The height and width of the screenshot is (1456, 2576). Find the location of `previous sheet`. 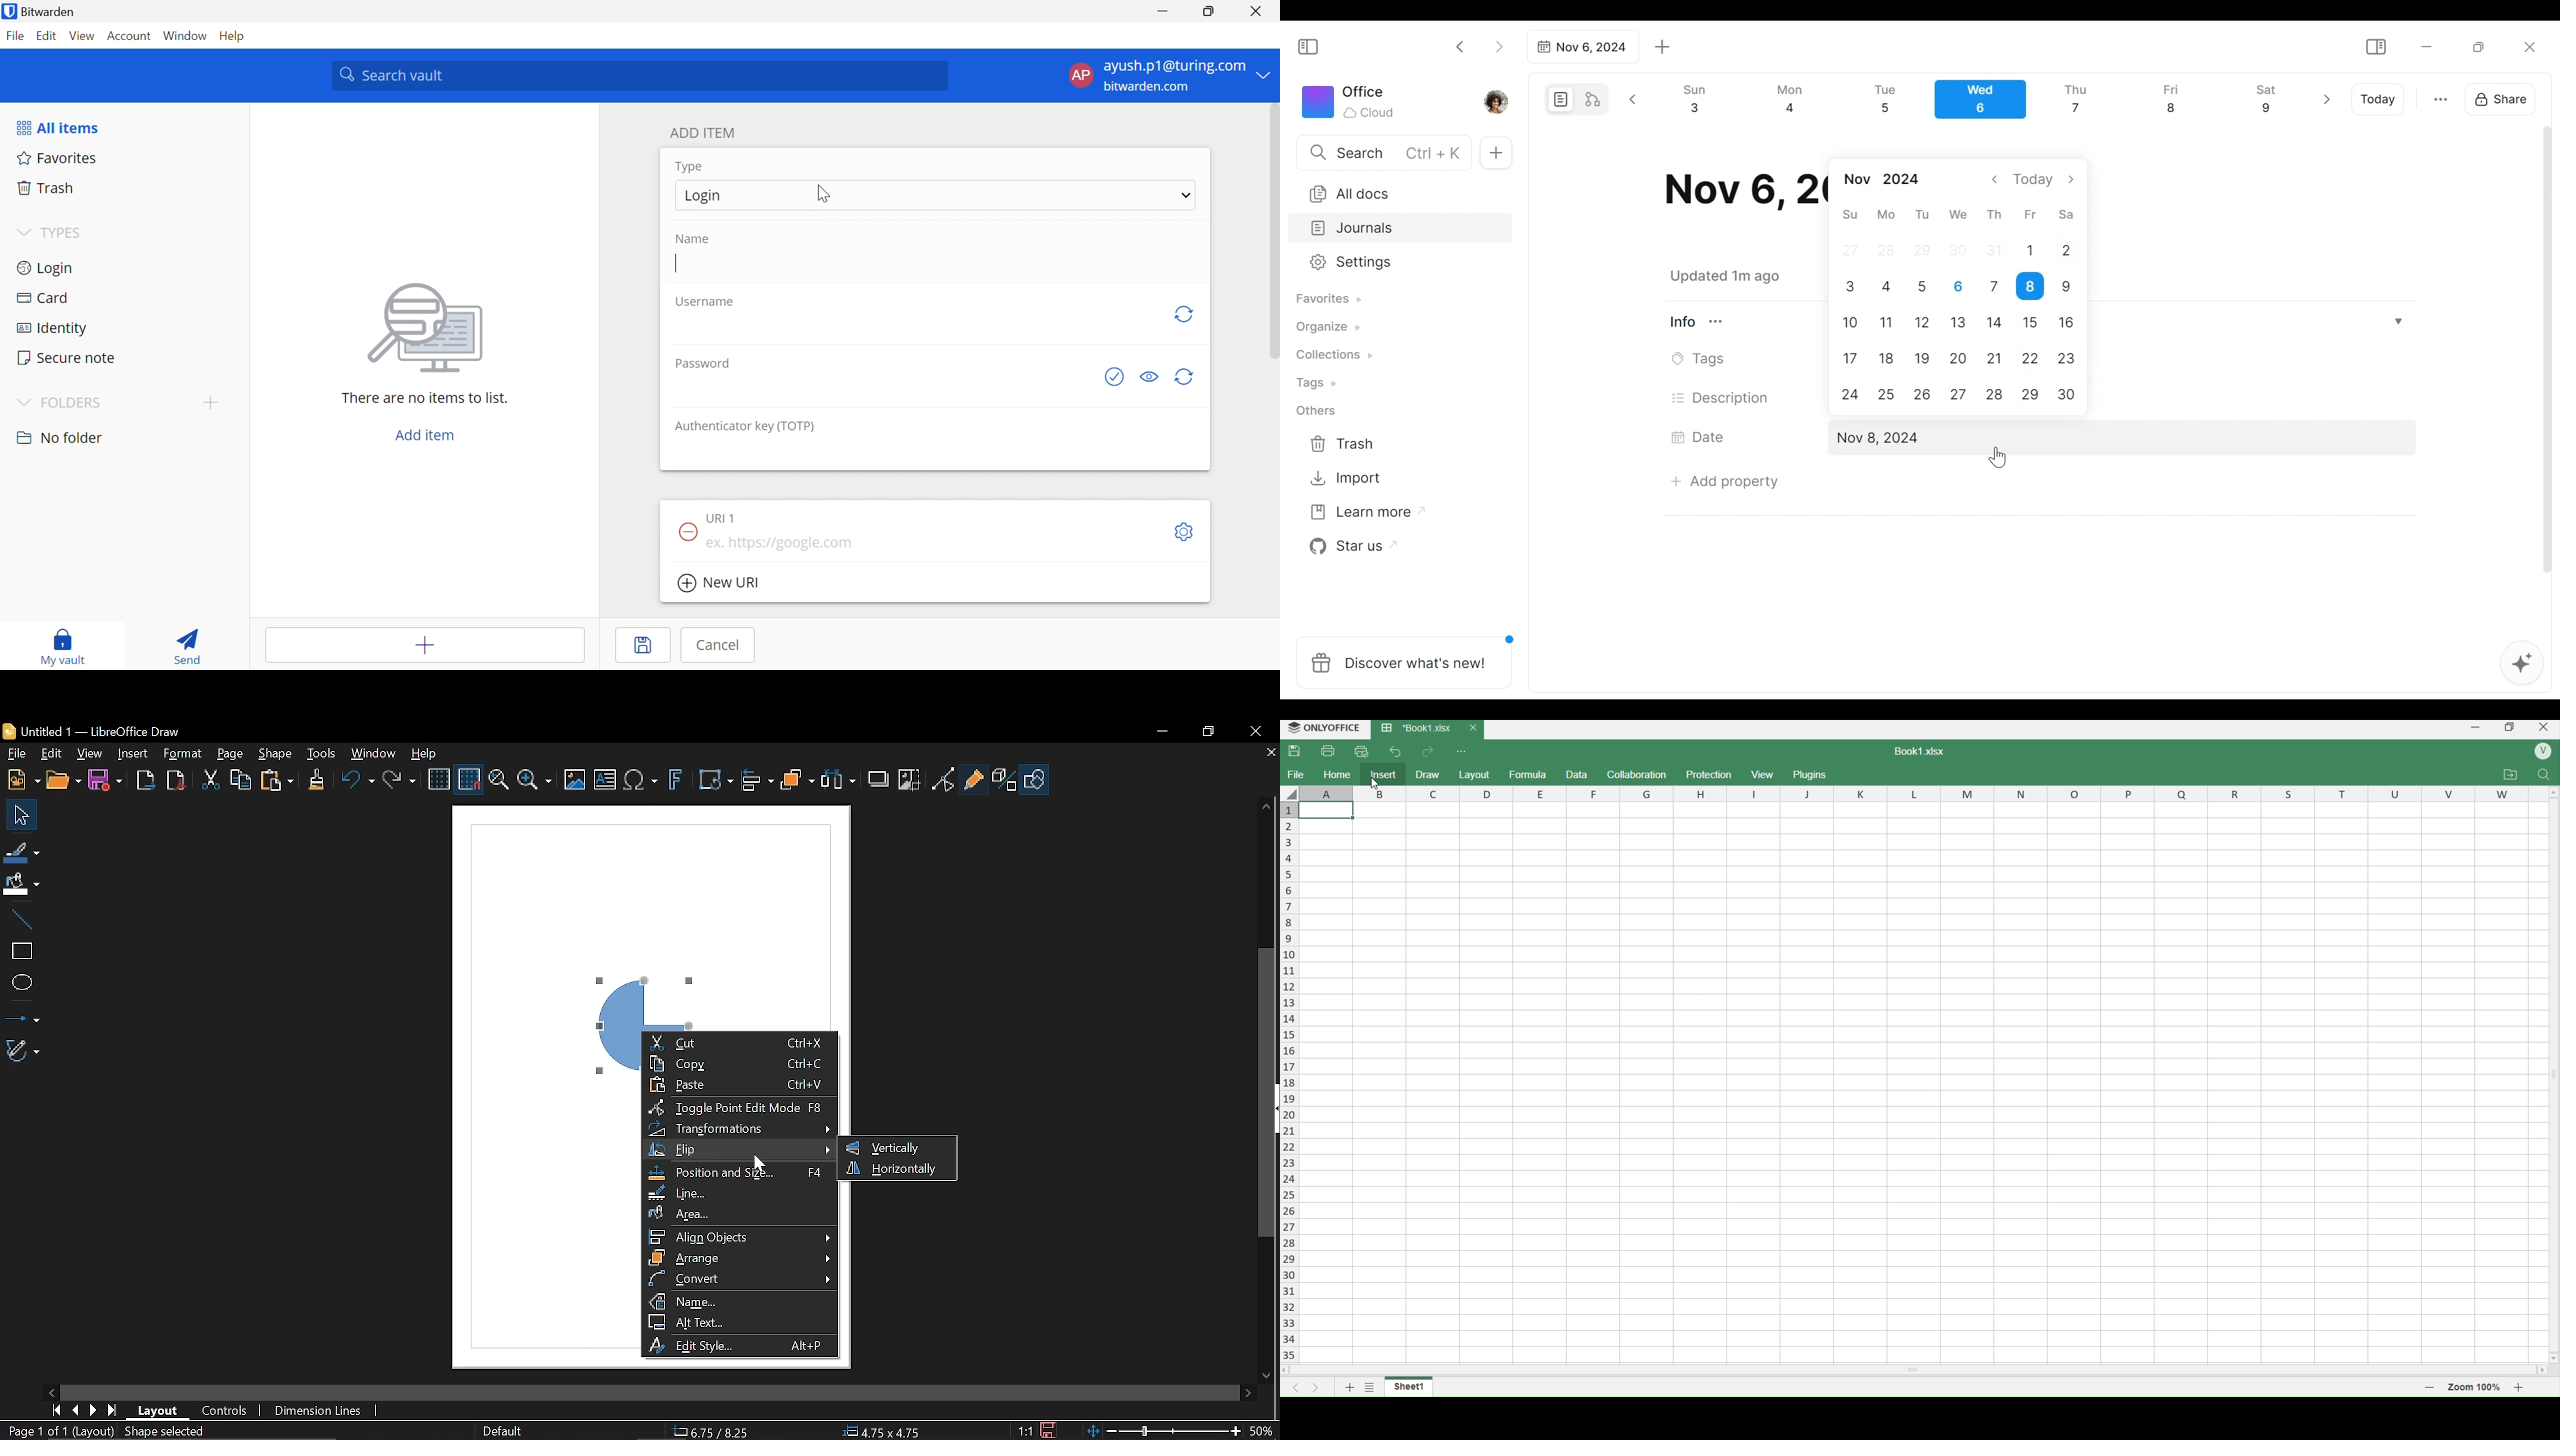

previous sheet is located at coordinates (1291, 1388).